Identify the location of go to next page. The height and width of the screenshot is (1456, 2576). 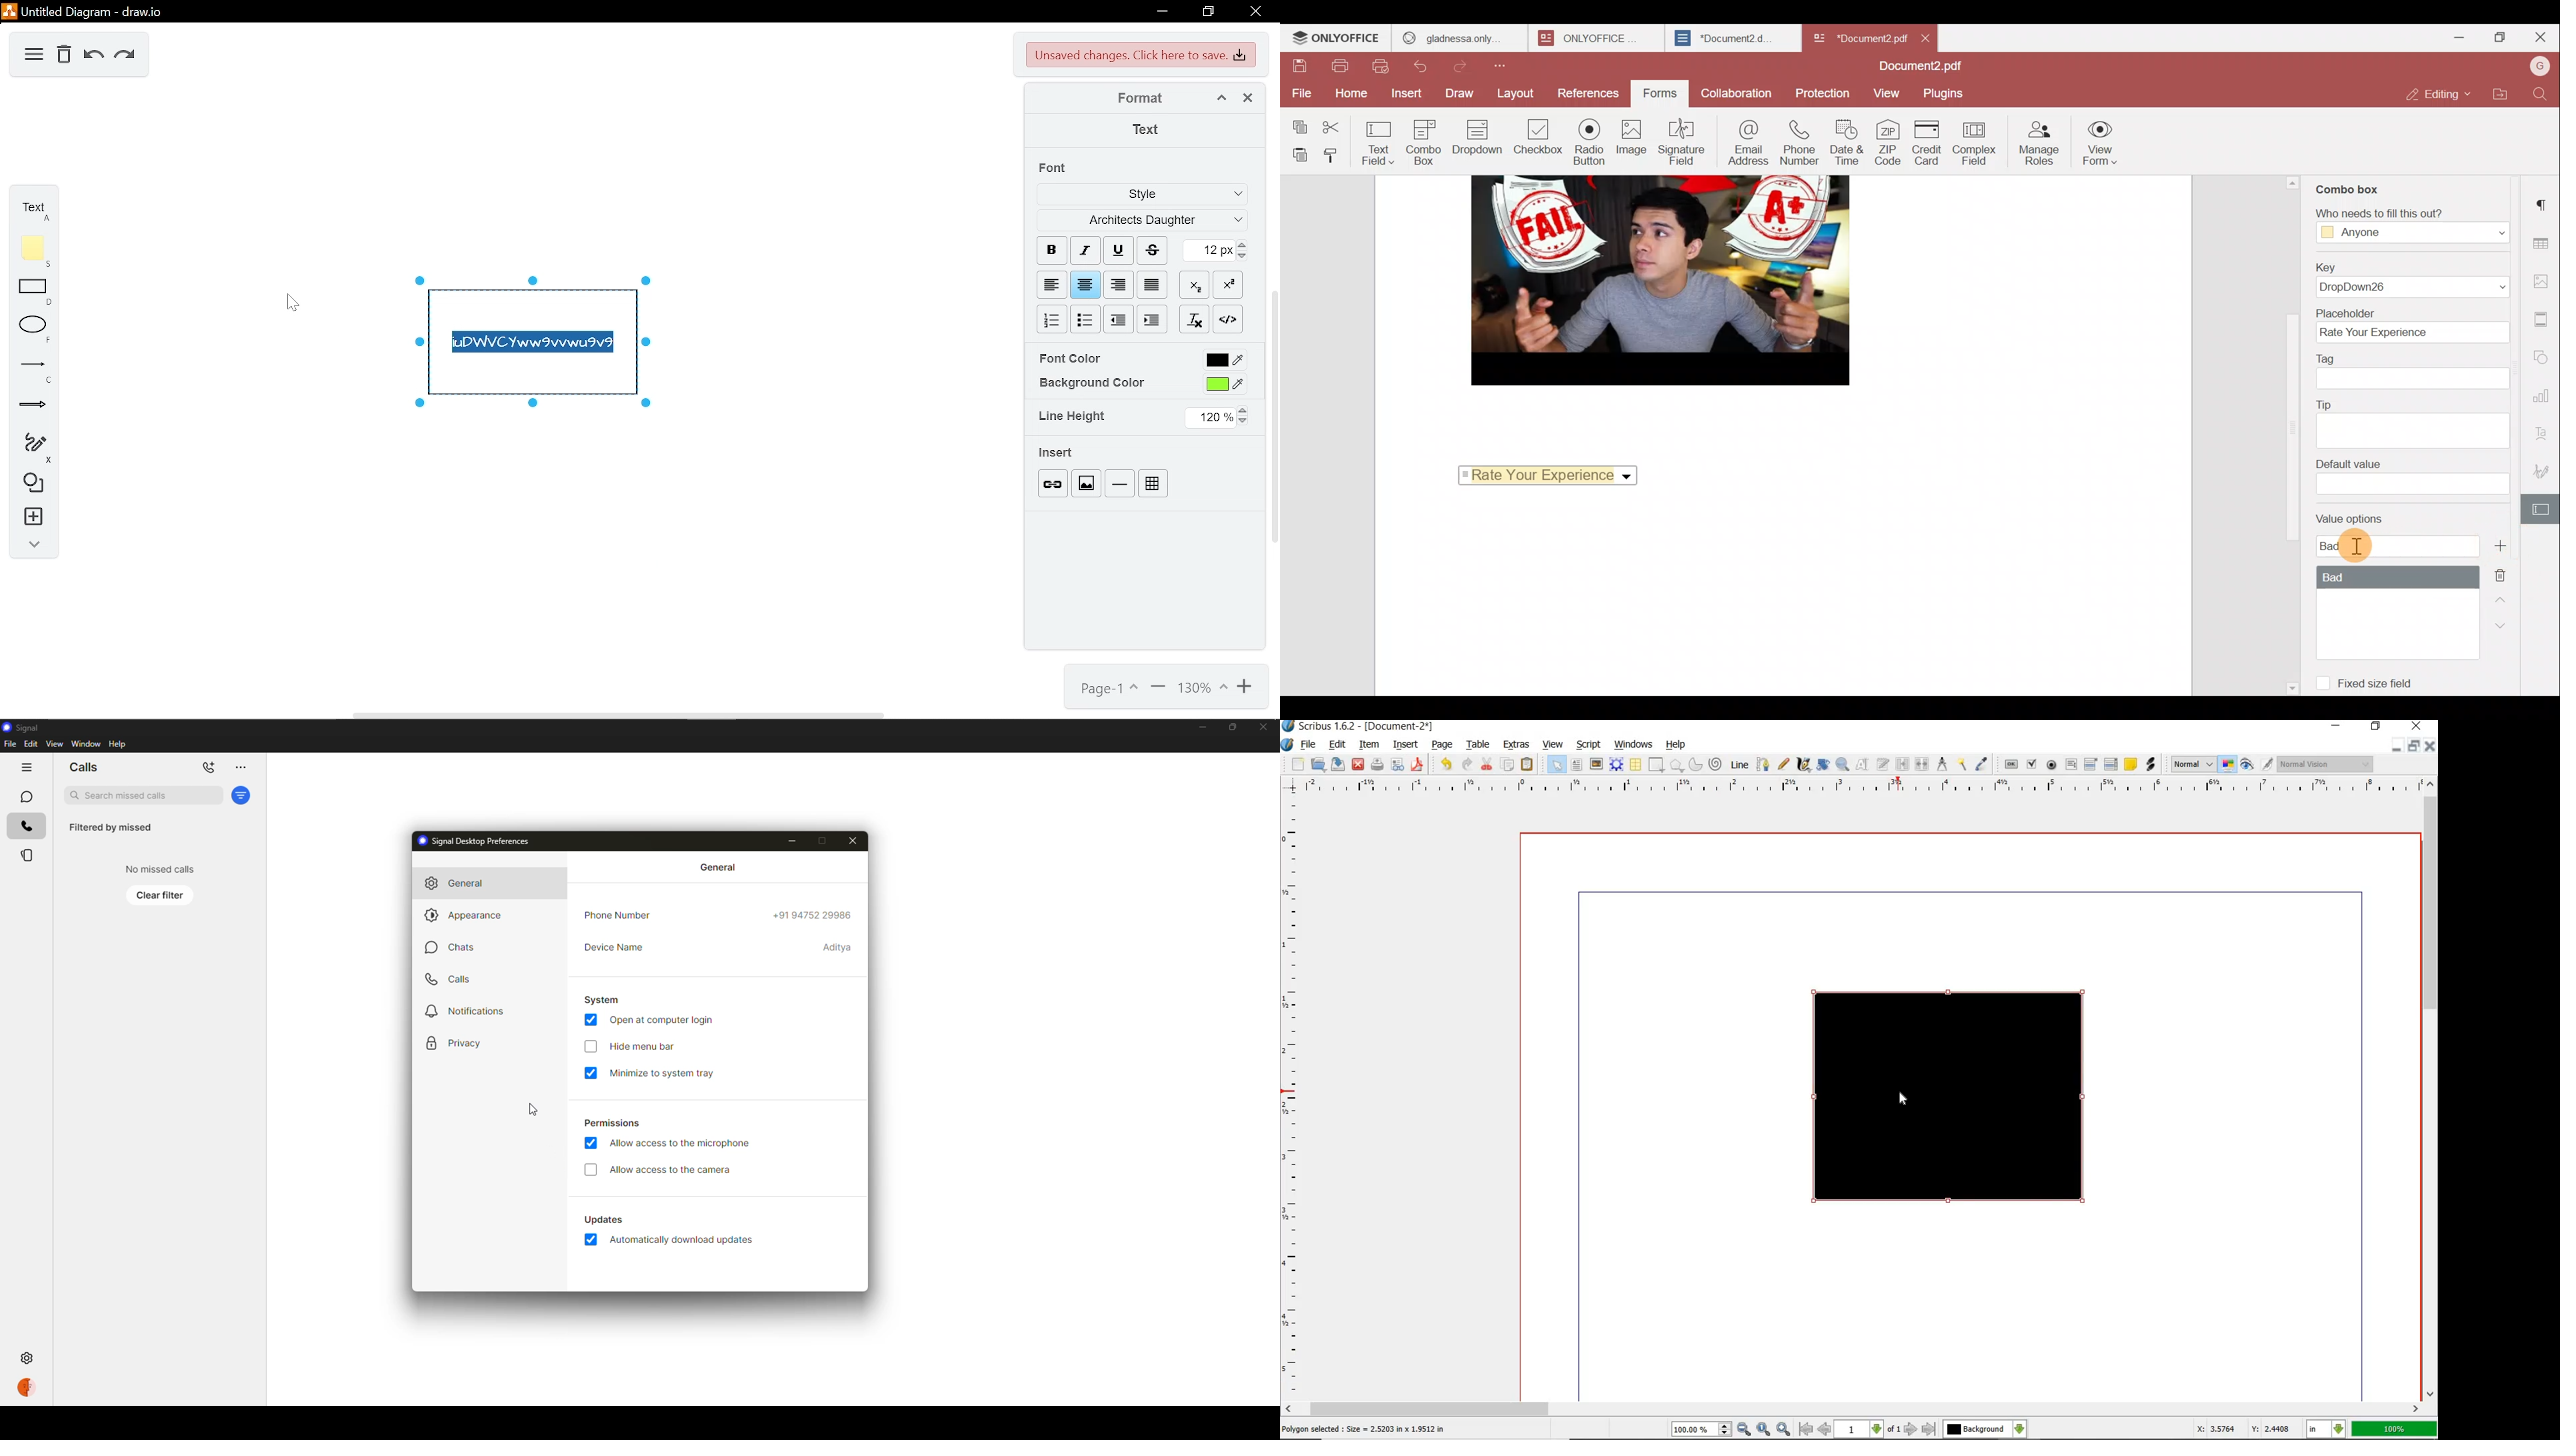
(1911, 1430).